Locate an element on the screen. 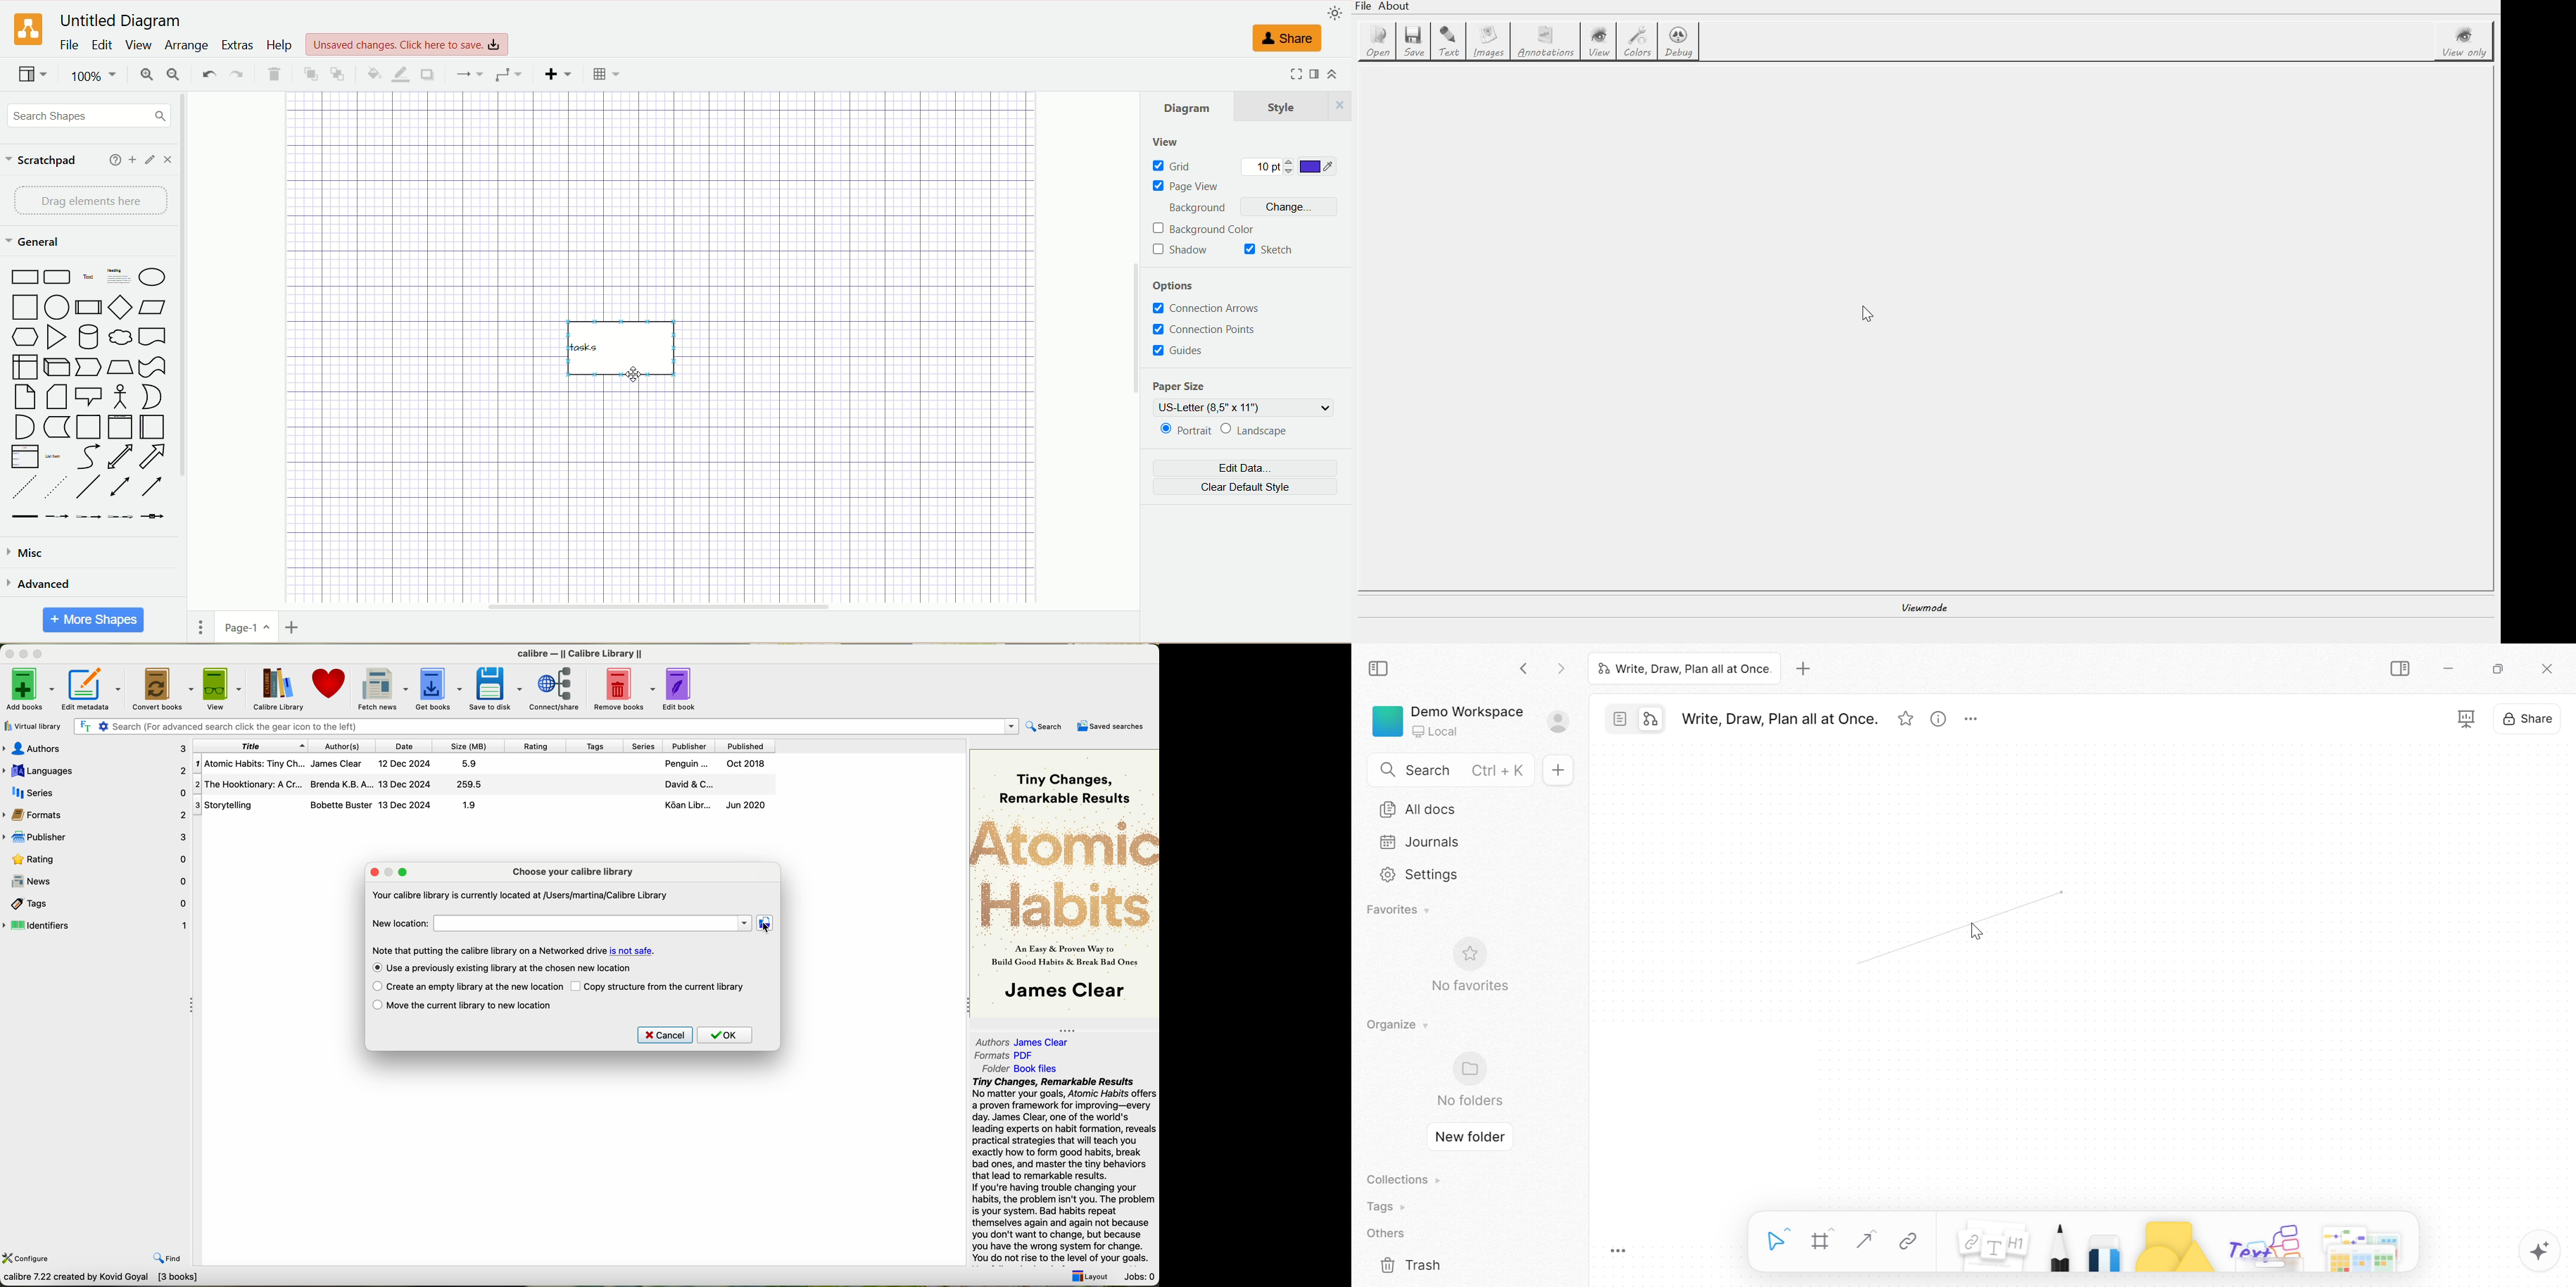 The image size is (2576, 1288). paper size is located at coordinates (1182, 385).